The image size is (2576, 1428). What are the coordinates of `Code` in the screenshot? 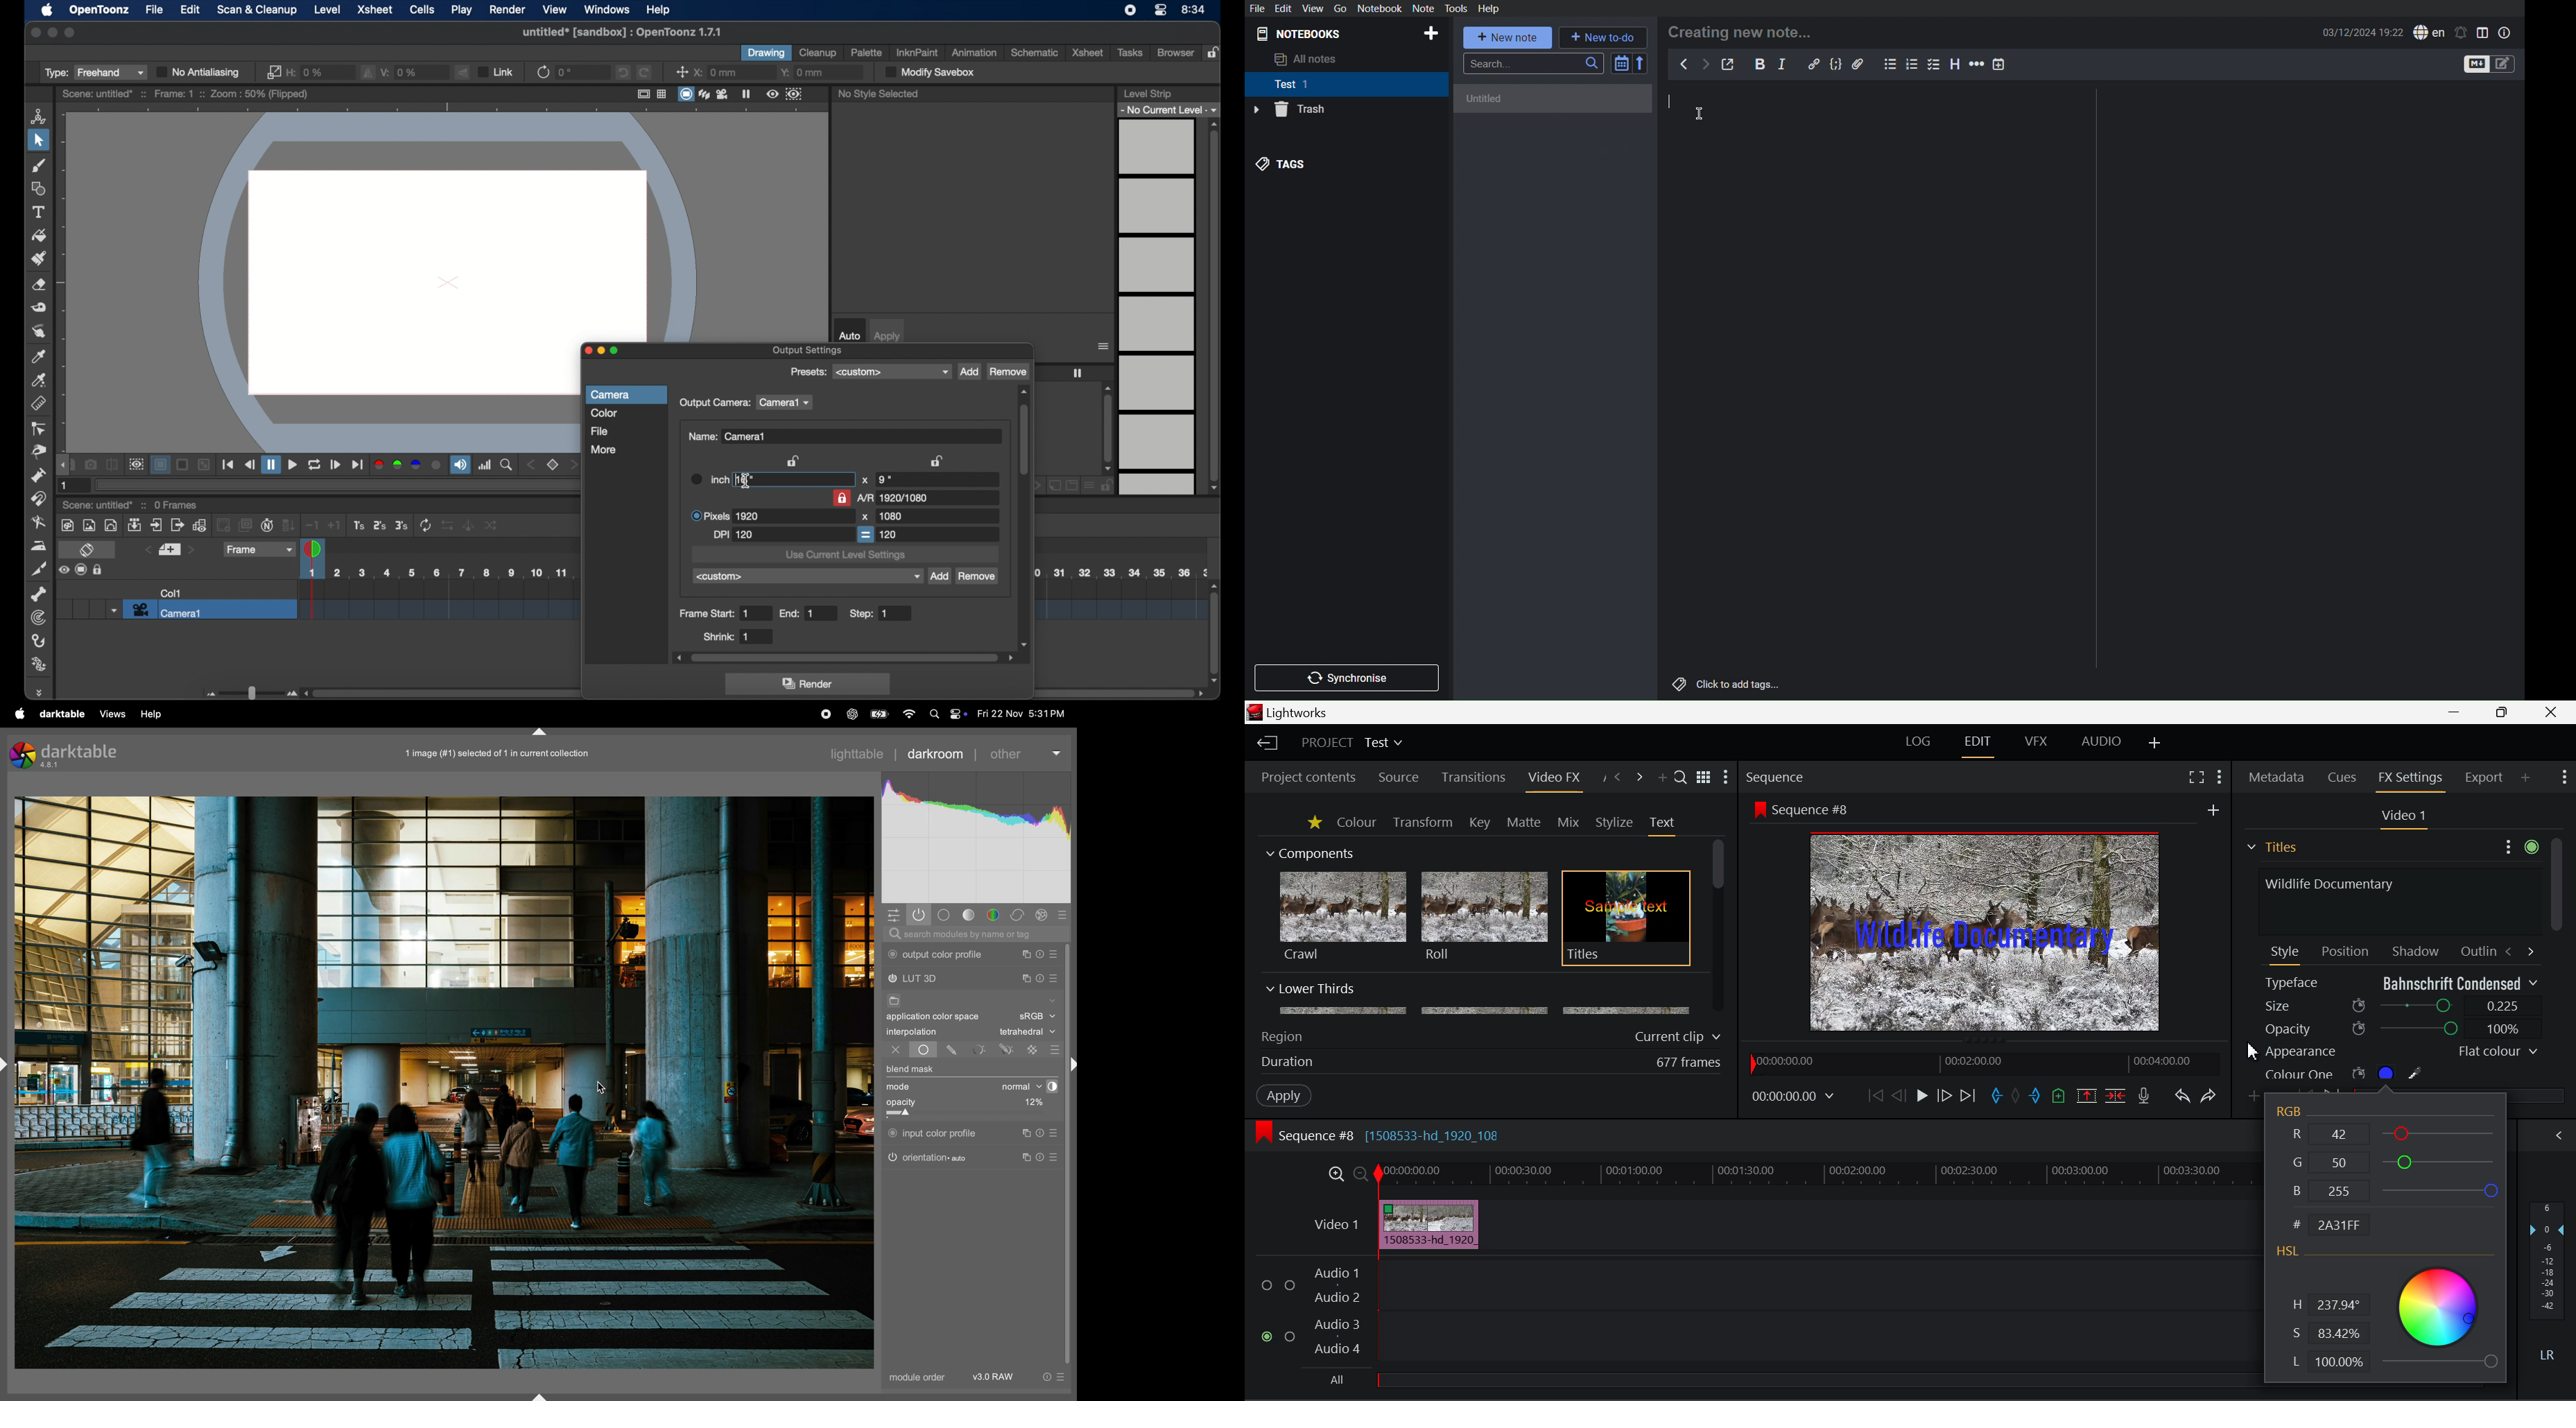 It's located at (1836, 63).